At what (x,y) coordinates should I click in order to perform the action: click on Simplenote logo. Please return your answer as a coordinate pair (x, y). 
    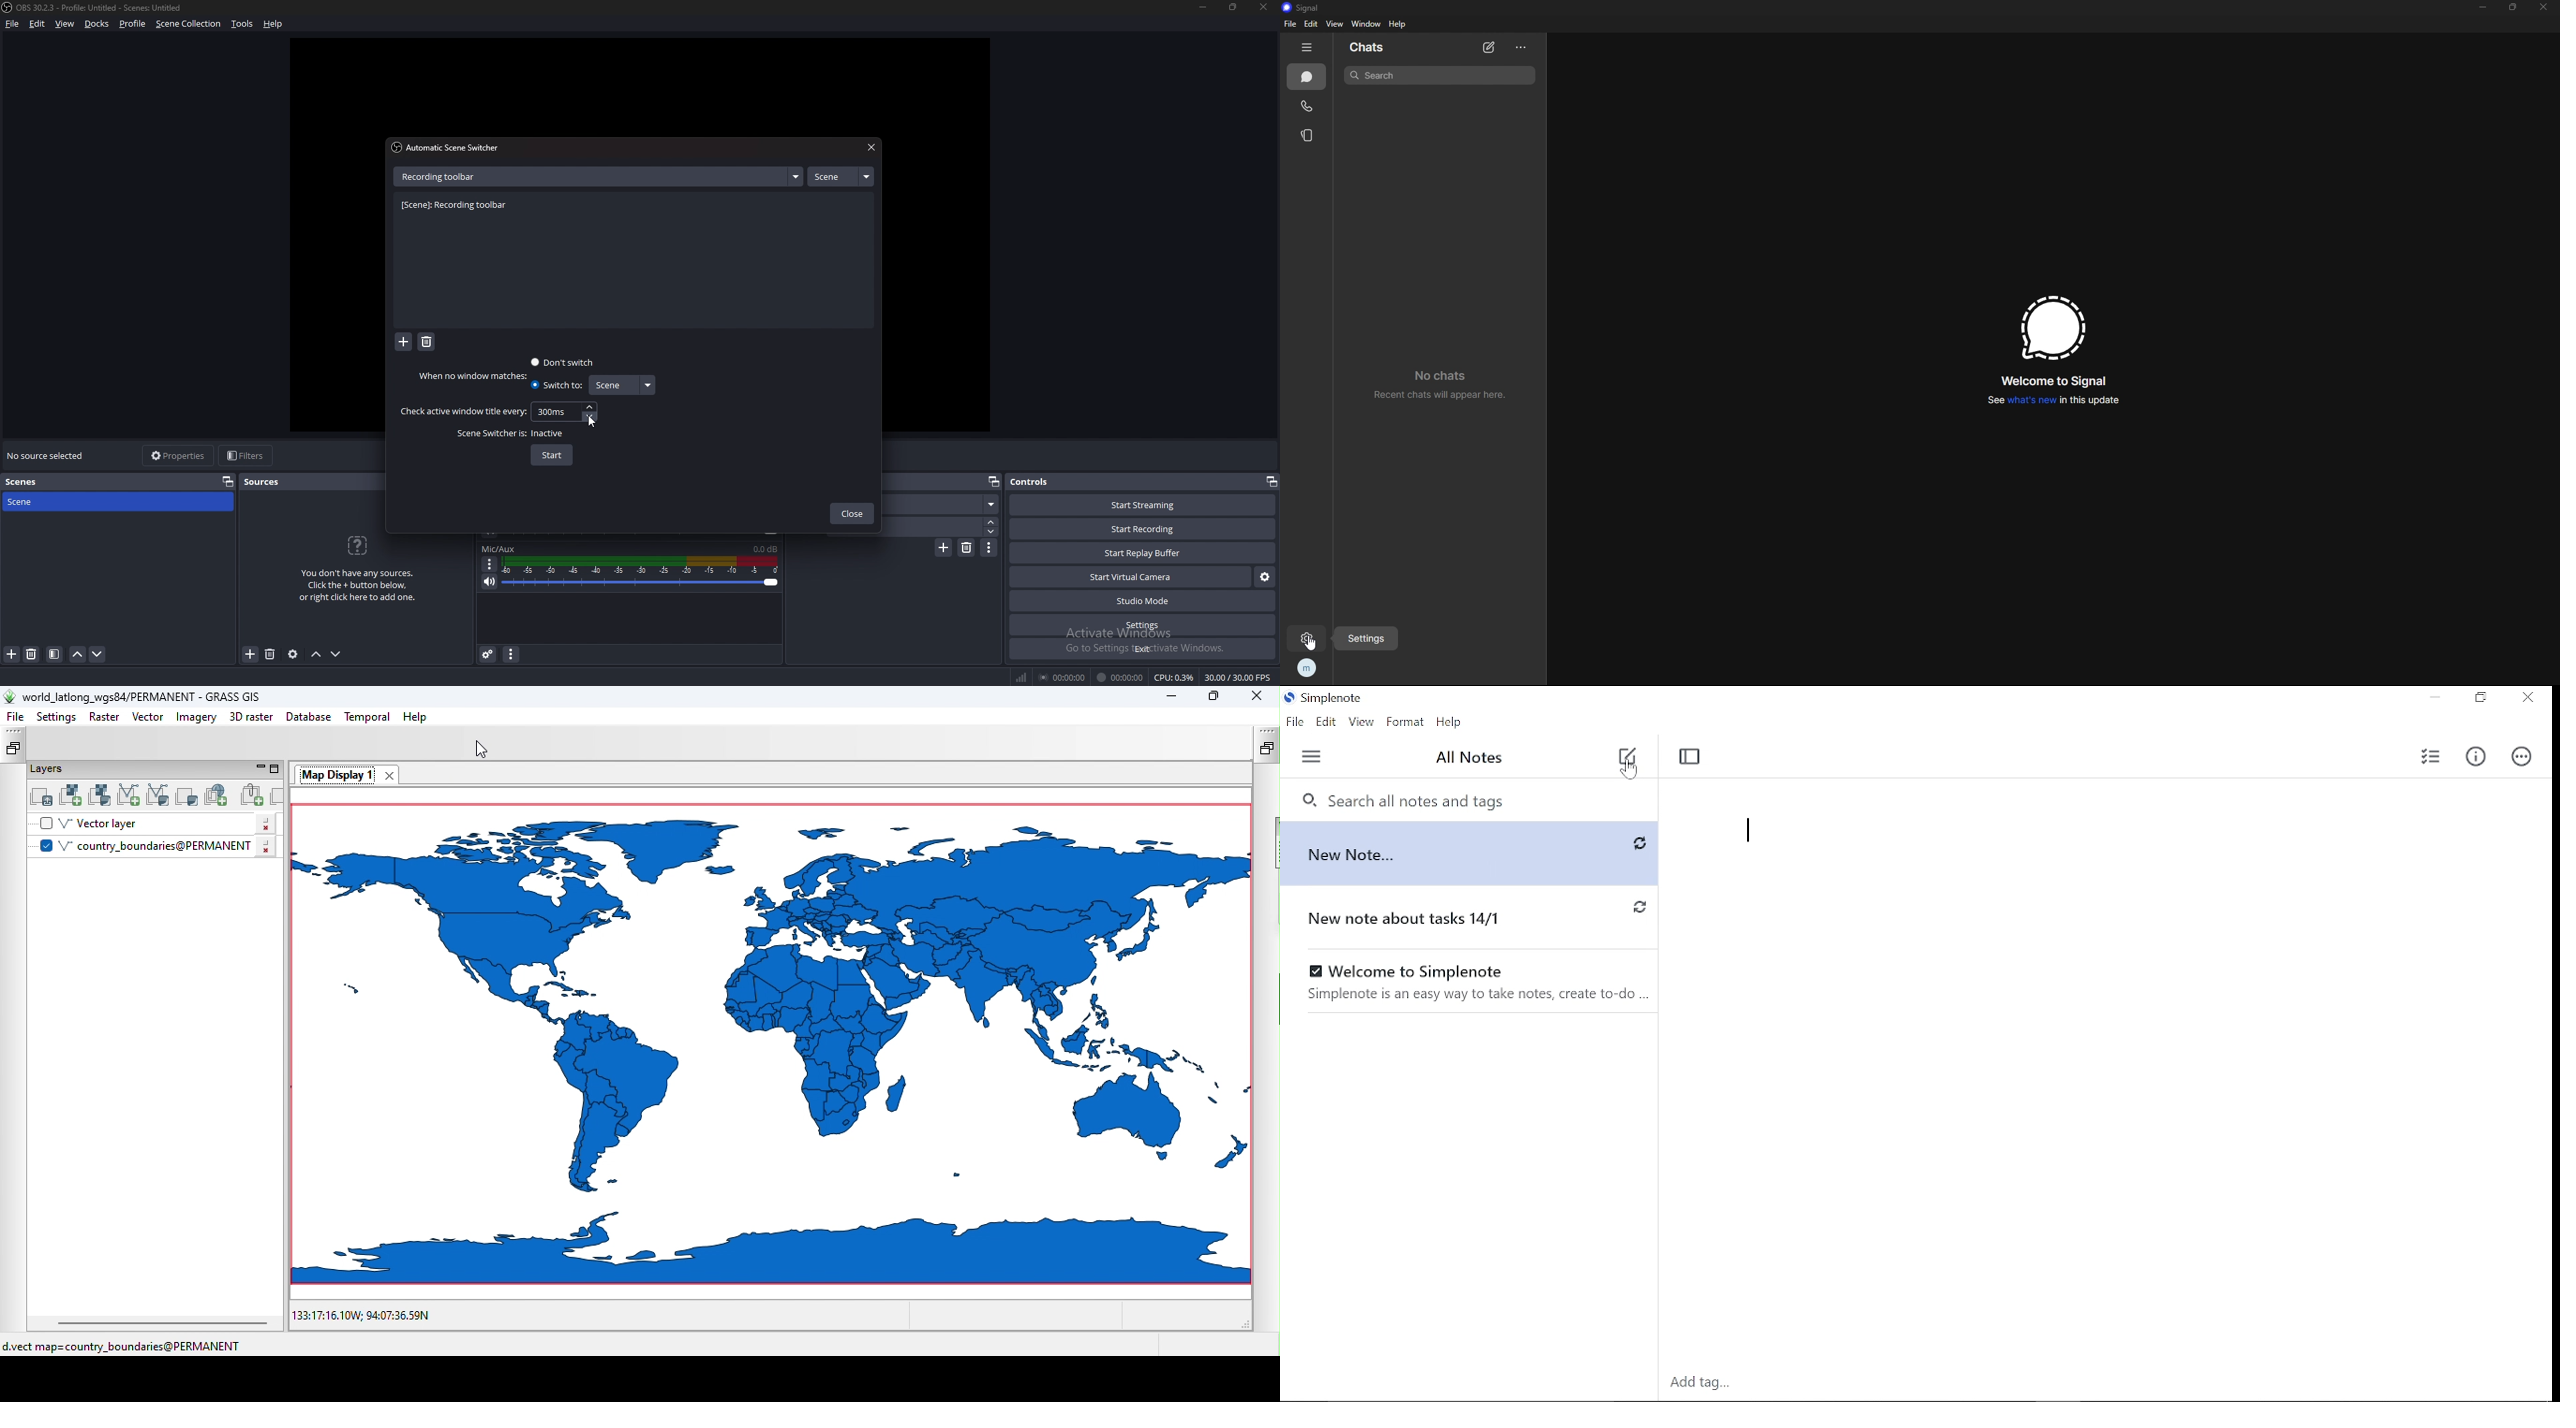
    Looking at the image, I should click on (1325, 700).